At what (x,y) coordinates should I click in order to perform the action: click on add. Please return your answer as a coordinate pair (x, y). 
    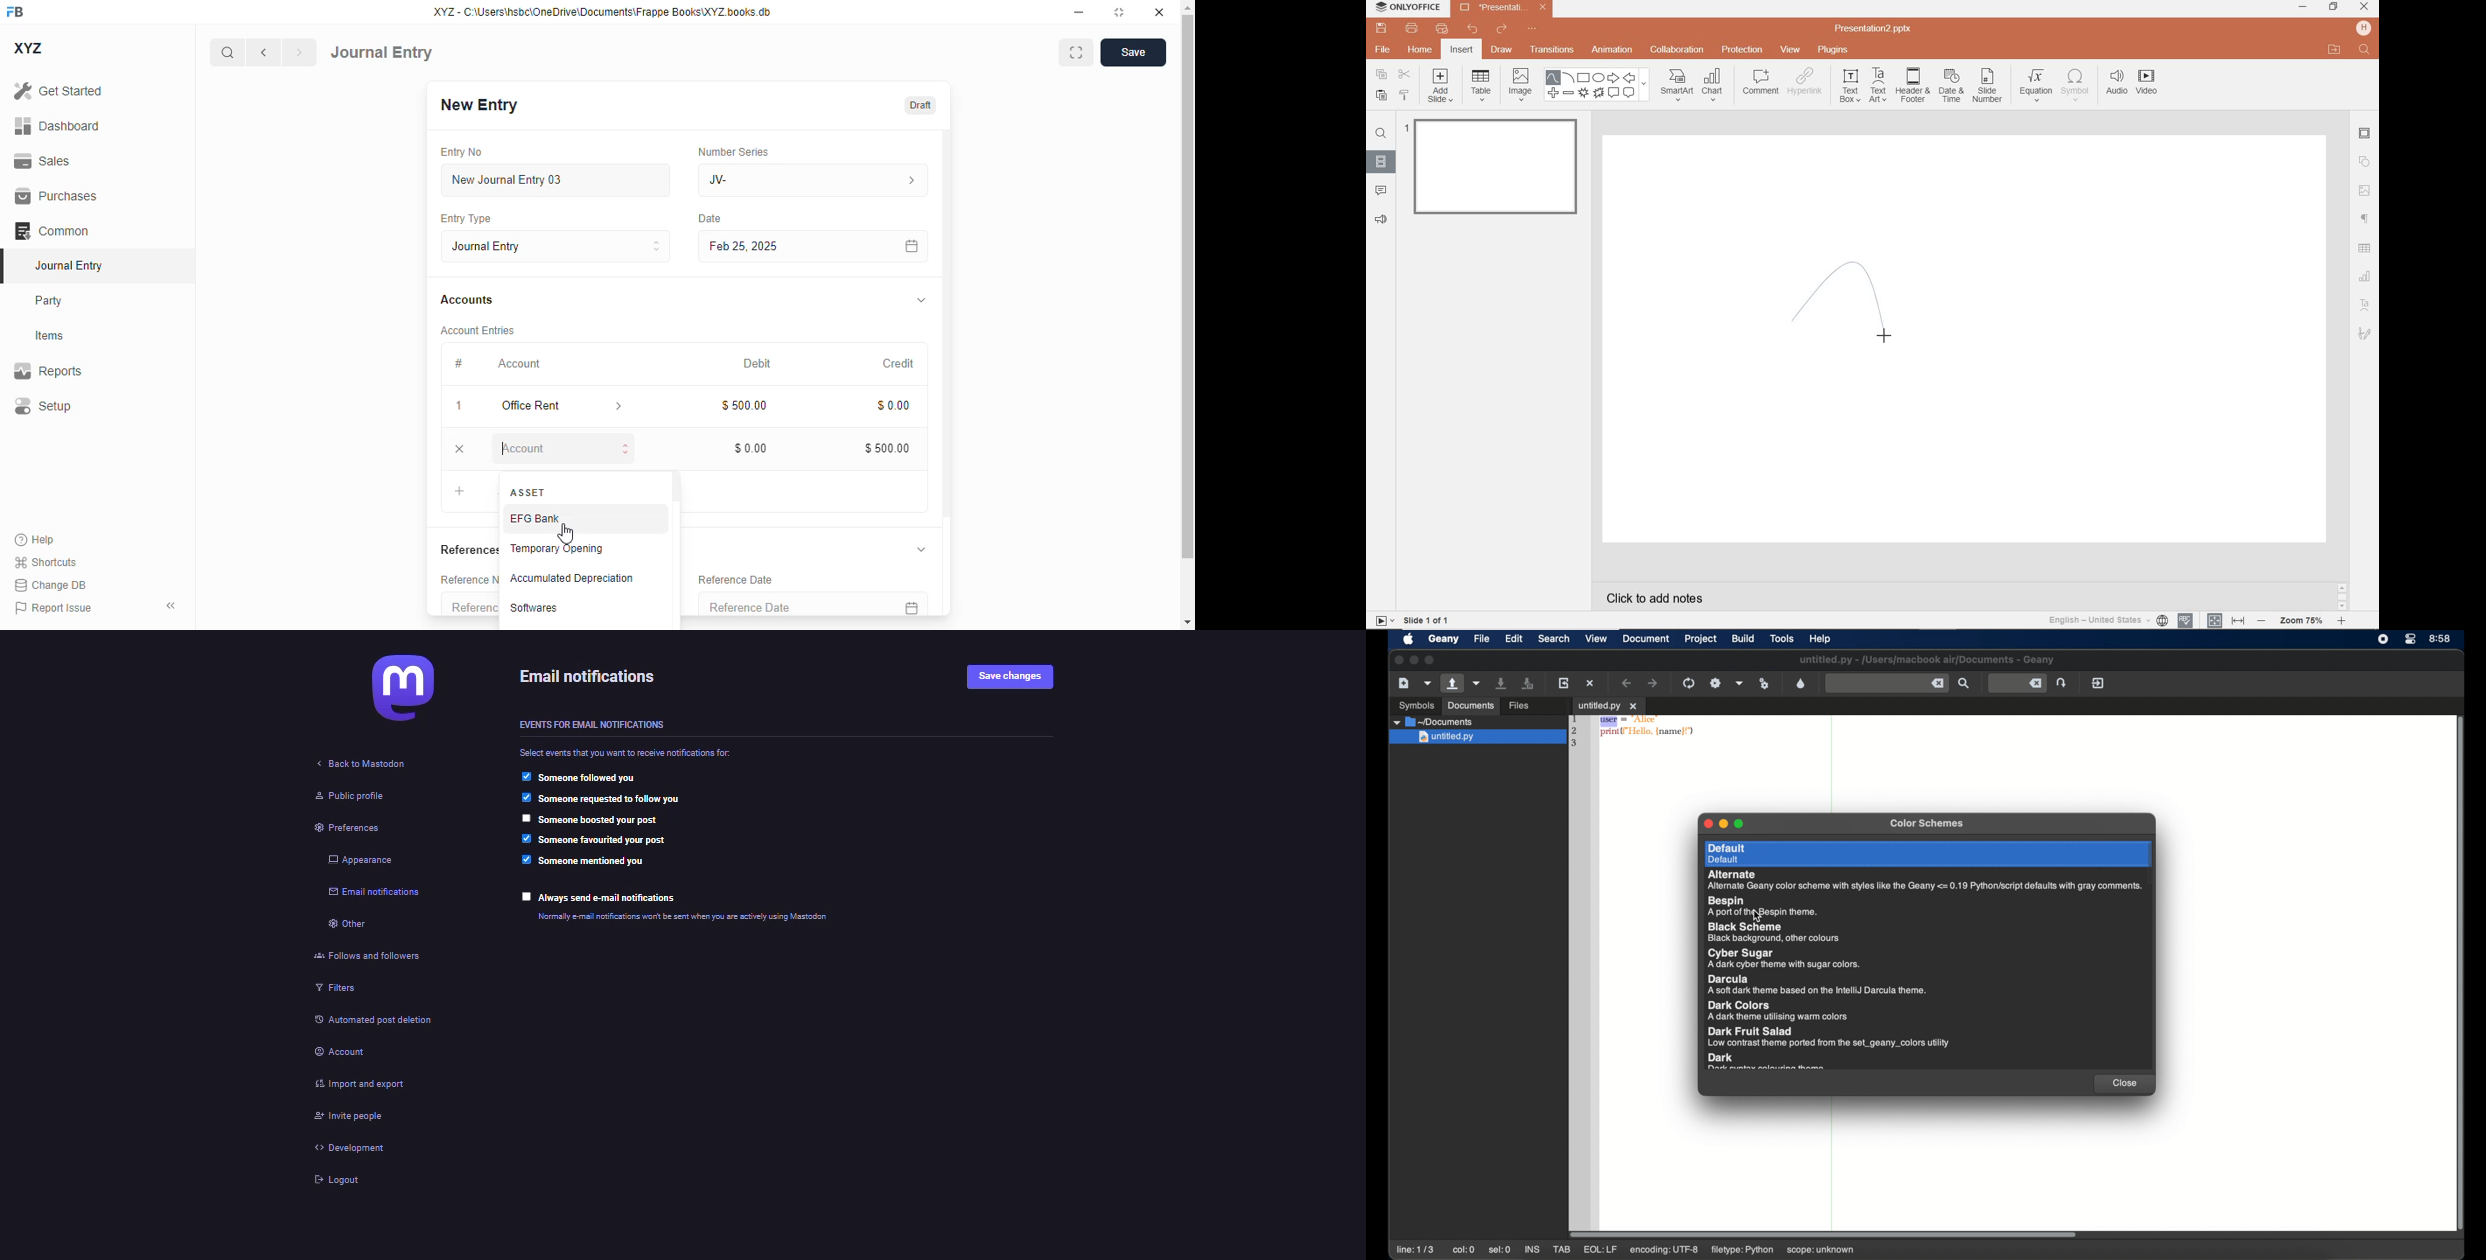
    Looking at the image, I should click on (461, 490).